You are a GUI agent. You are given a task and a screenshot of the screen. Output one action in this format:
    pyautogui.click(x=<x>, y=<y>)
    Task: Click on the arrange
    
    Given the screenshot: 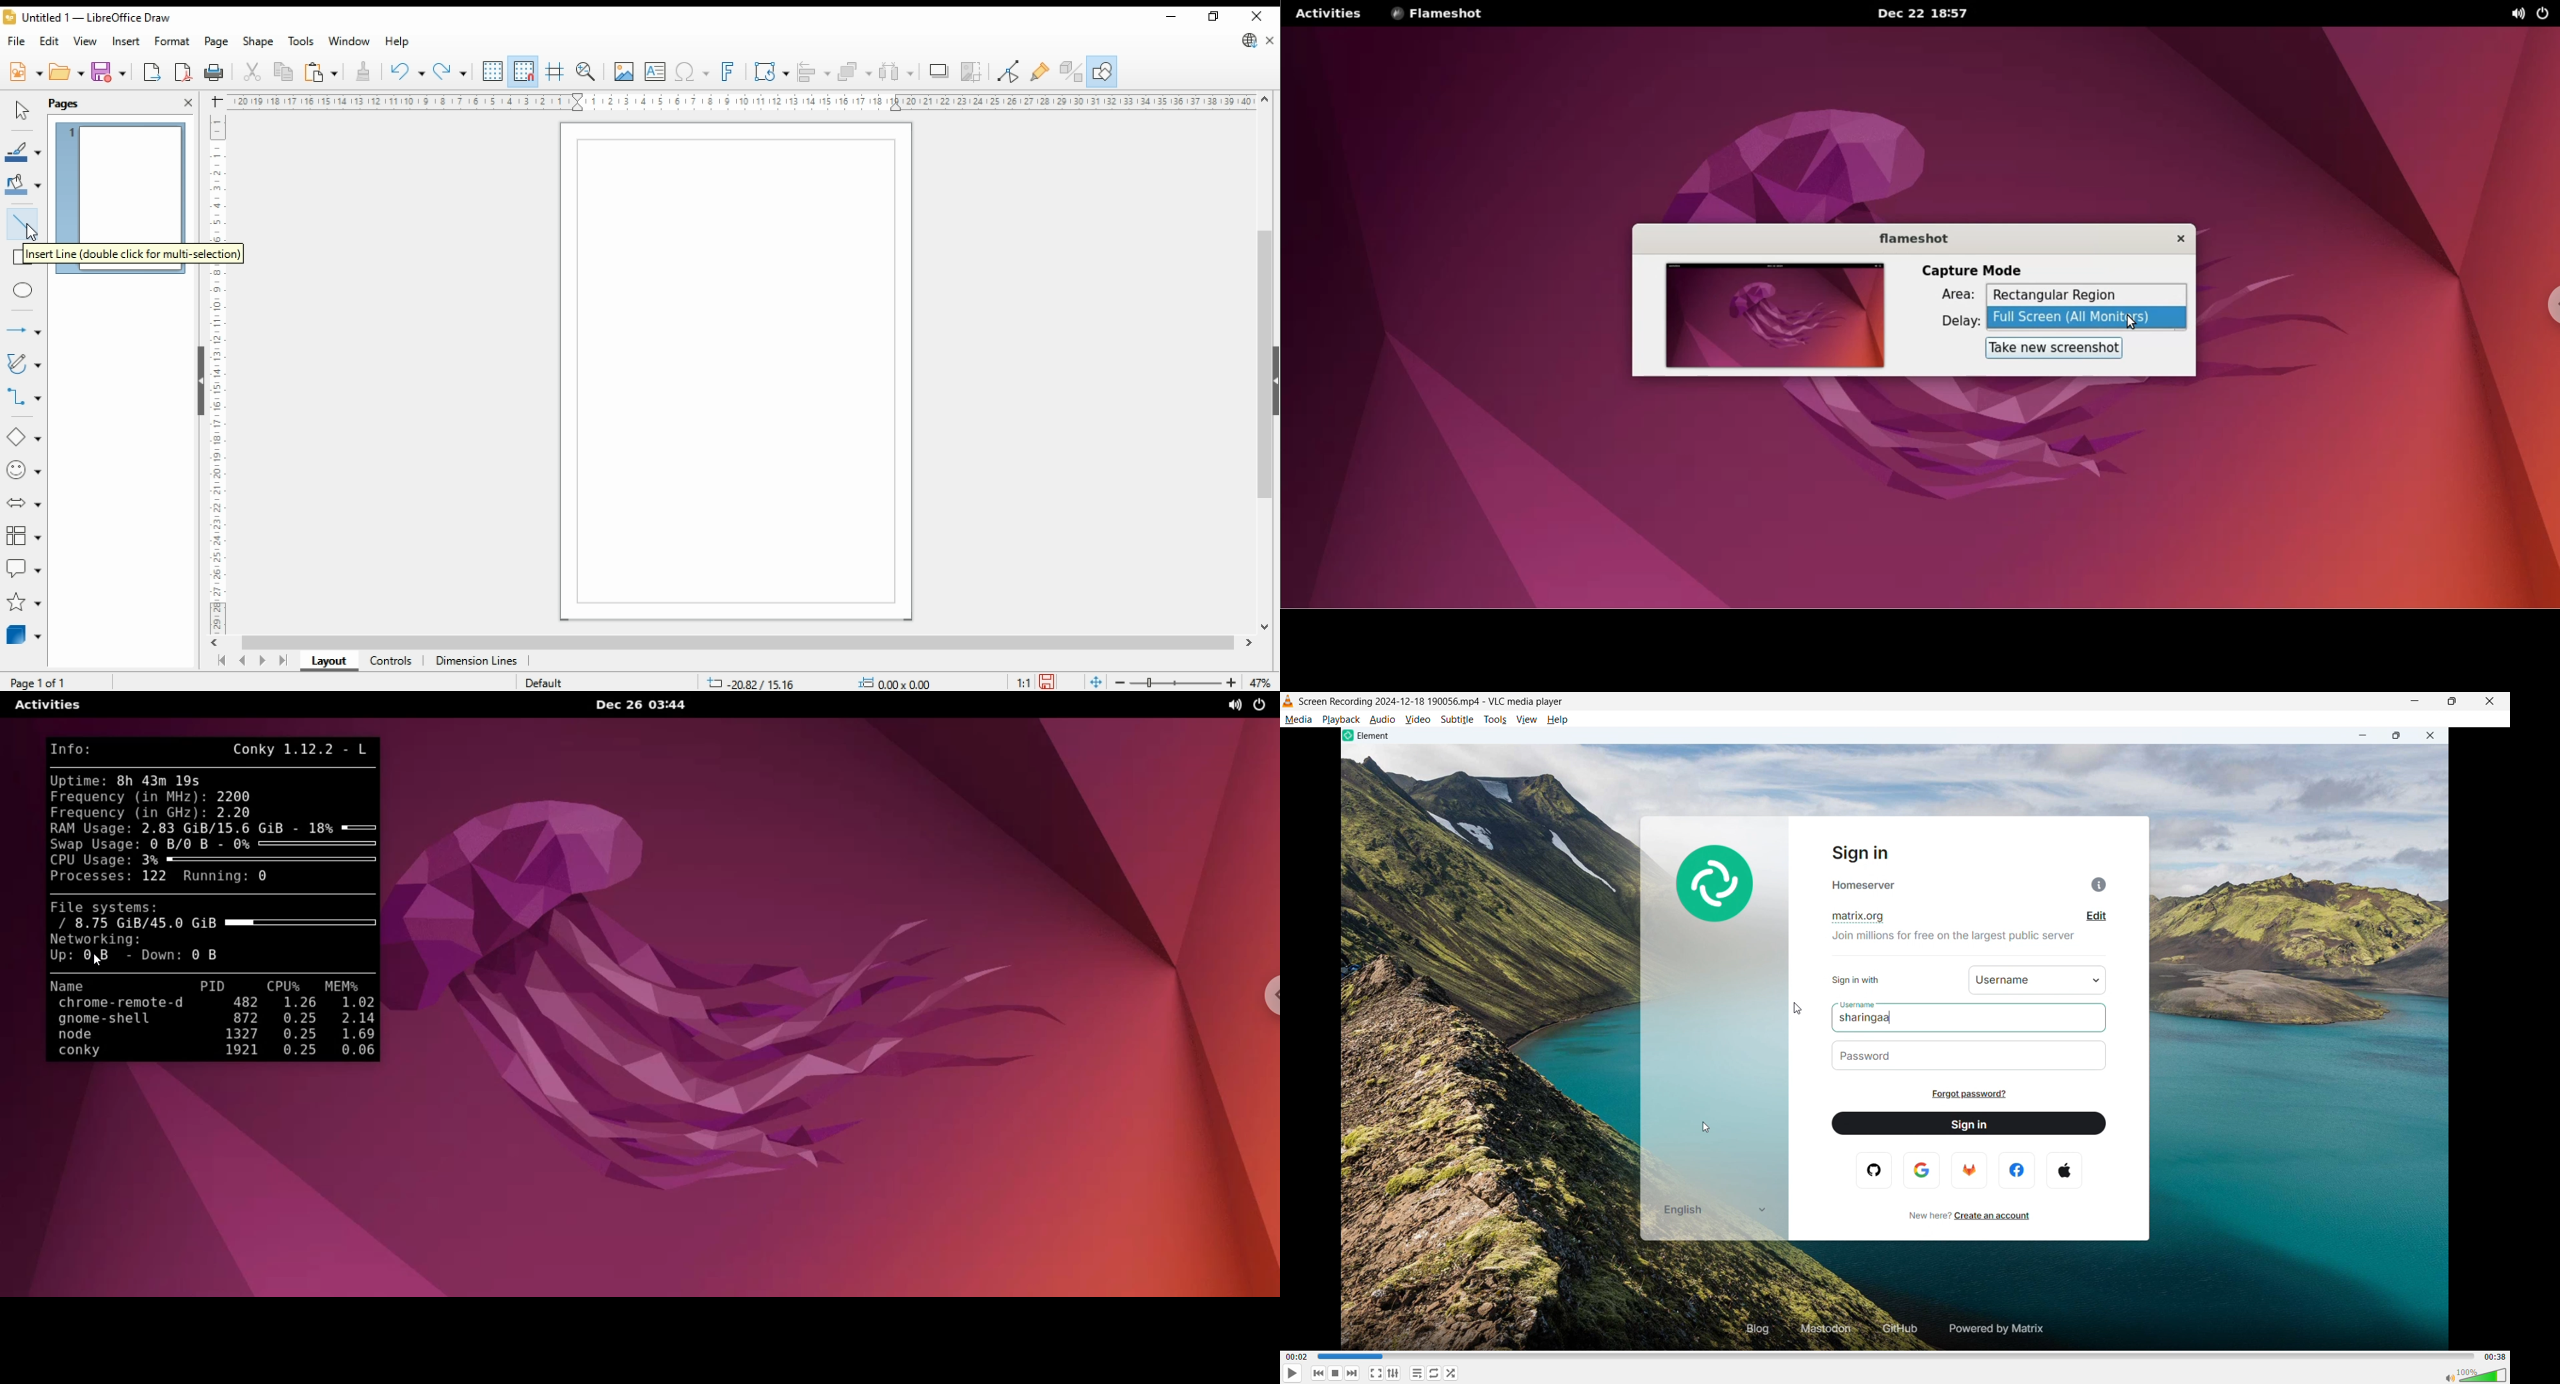 What is the action you would take?
    pyautogui.click(x=854, y=71)
    